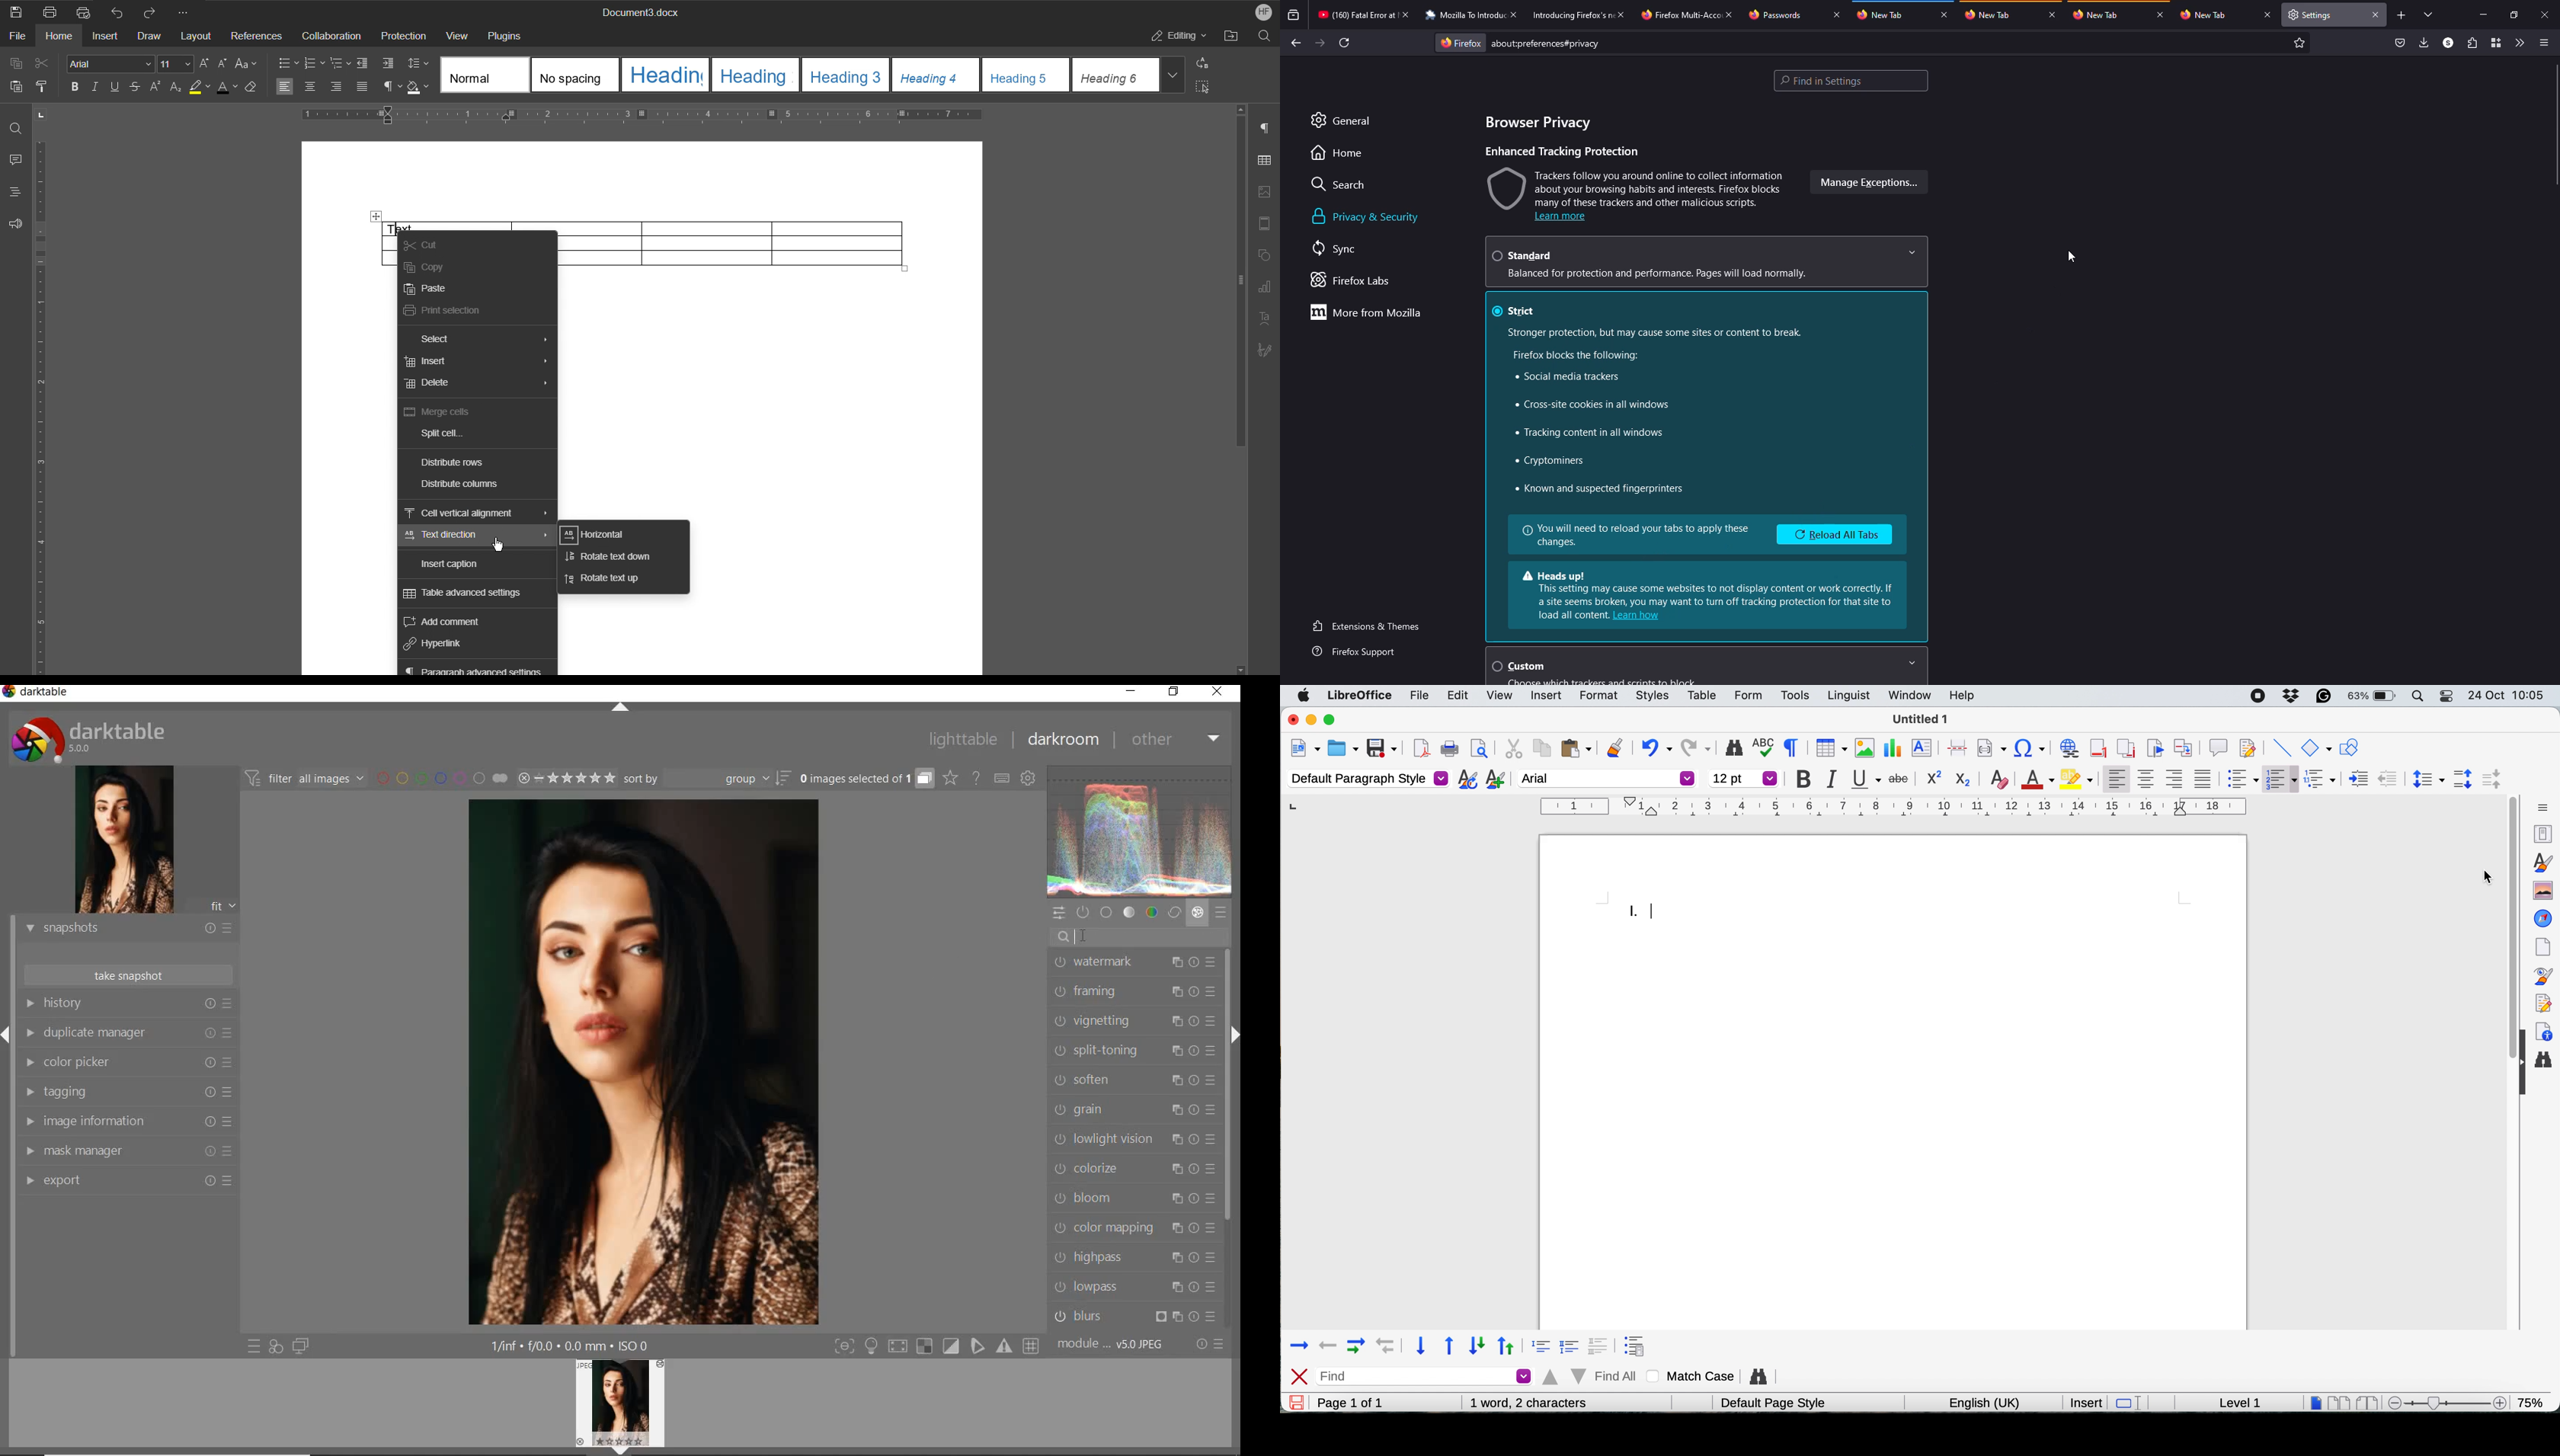  What do you see at coordinates (1895, 809) in the screenshot?
I see `horizontal scale` at bounding box center [1895, 809].